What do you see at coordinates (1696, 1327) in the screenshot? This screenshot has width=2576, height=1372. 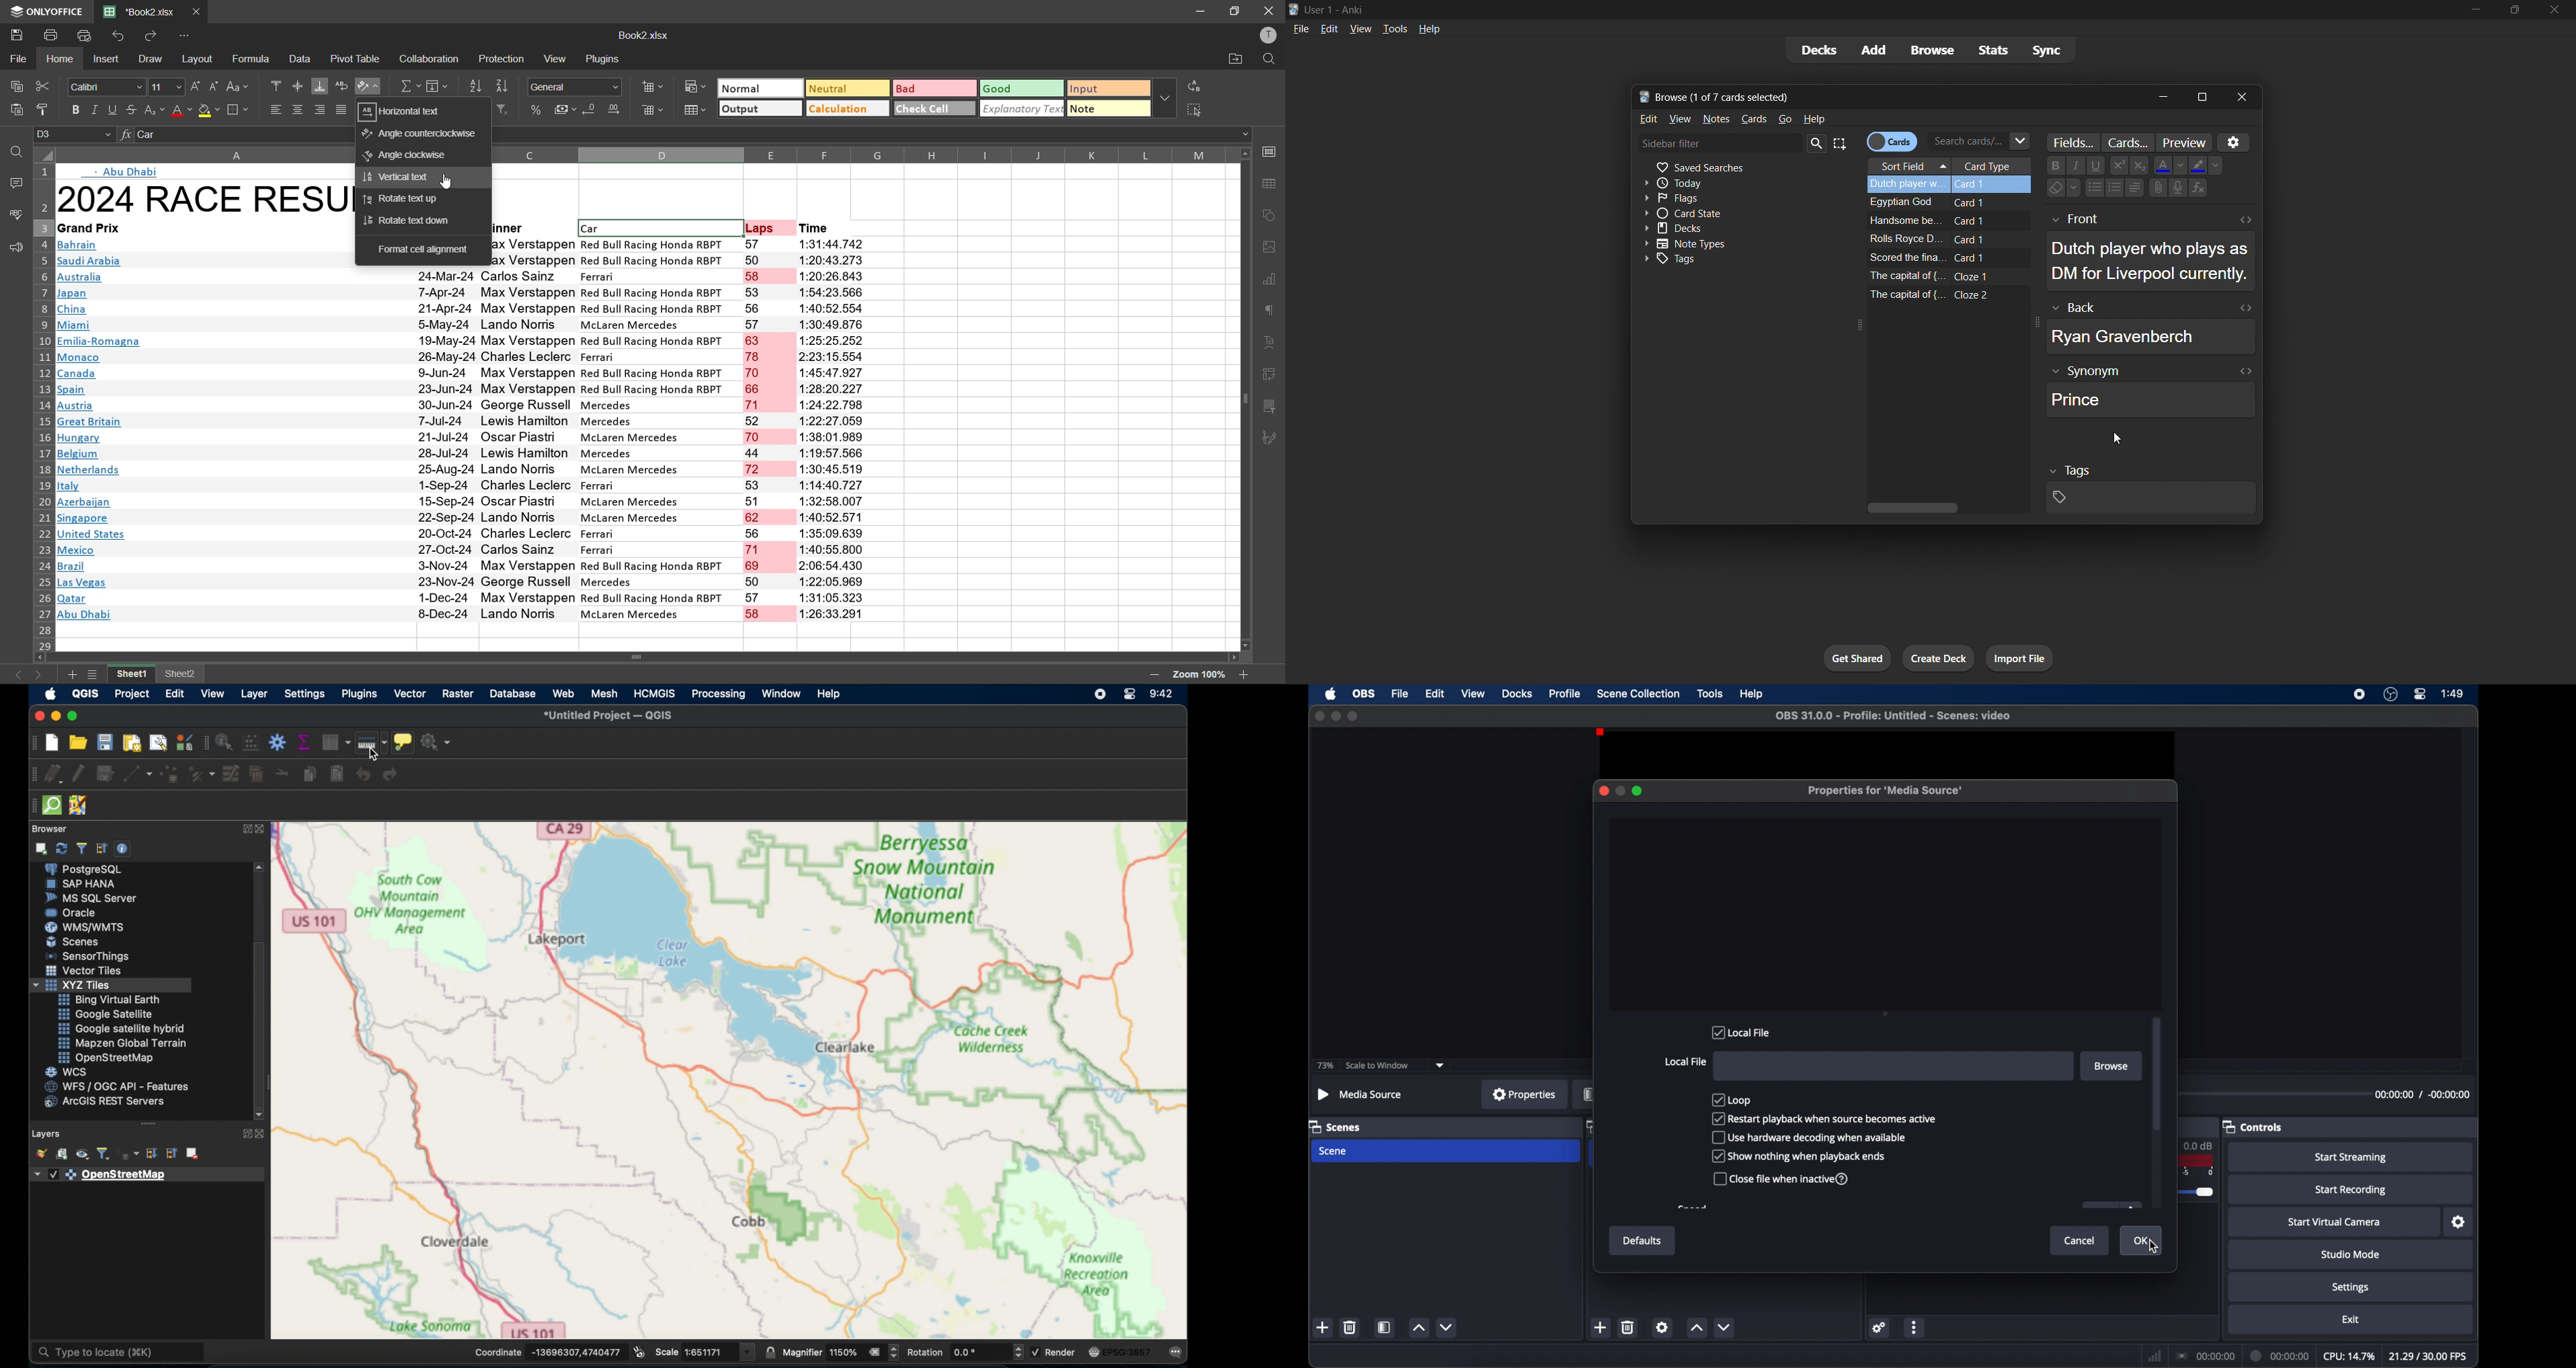 I see `increment` at bounding box center [1696, 1327].